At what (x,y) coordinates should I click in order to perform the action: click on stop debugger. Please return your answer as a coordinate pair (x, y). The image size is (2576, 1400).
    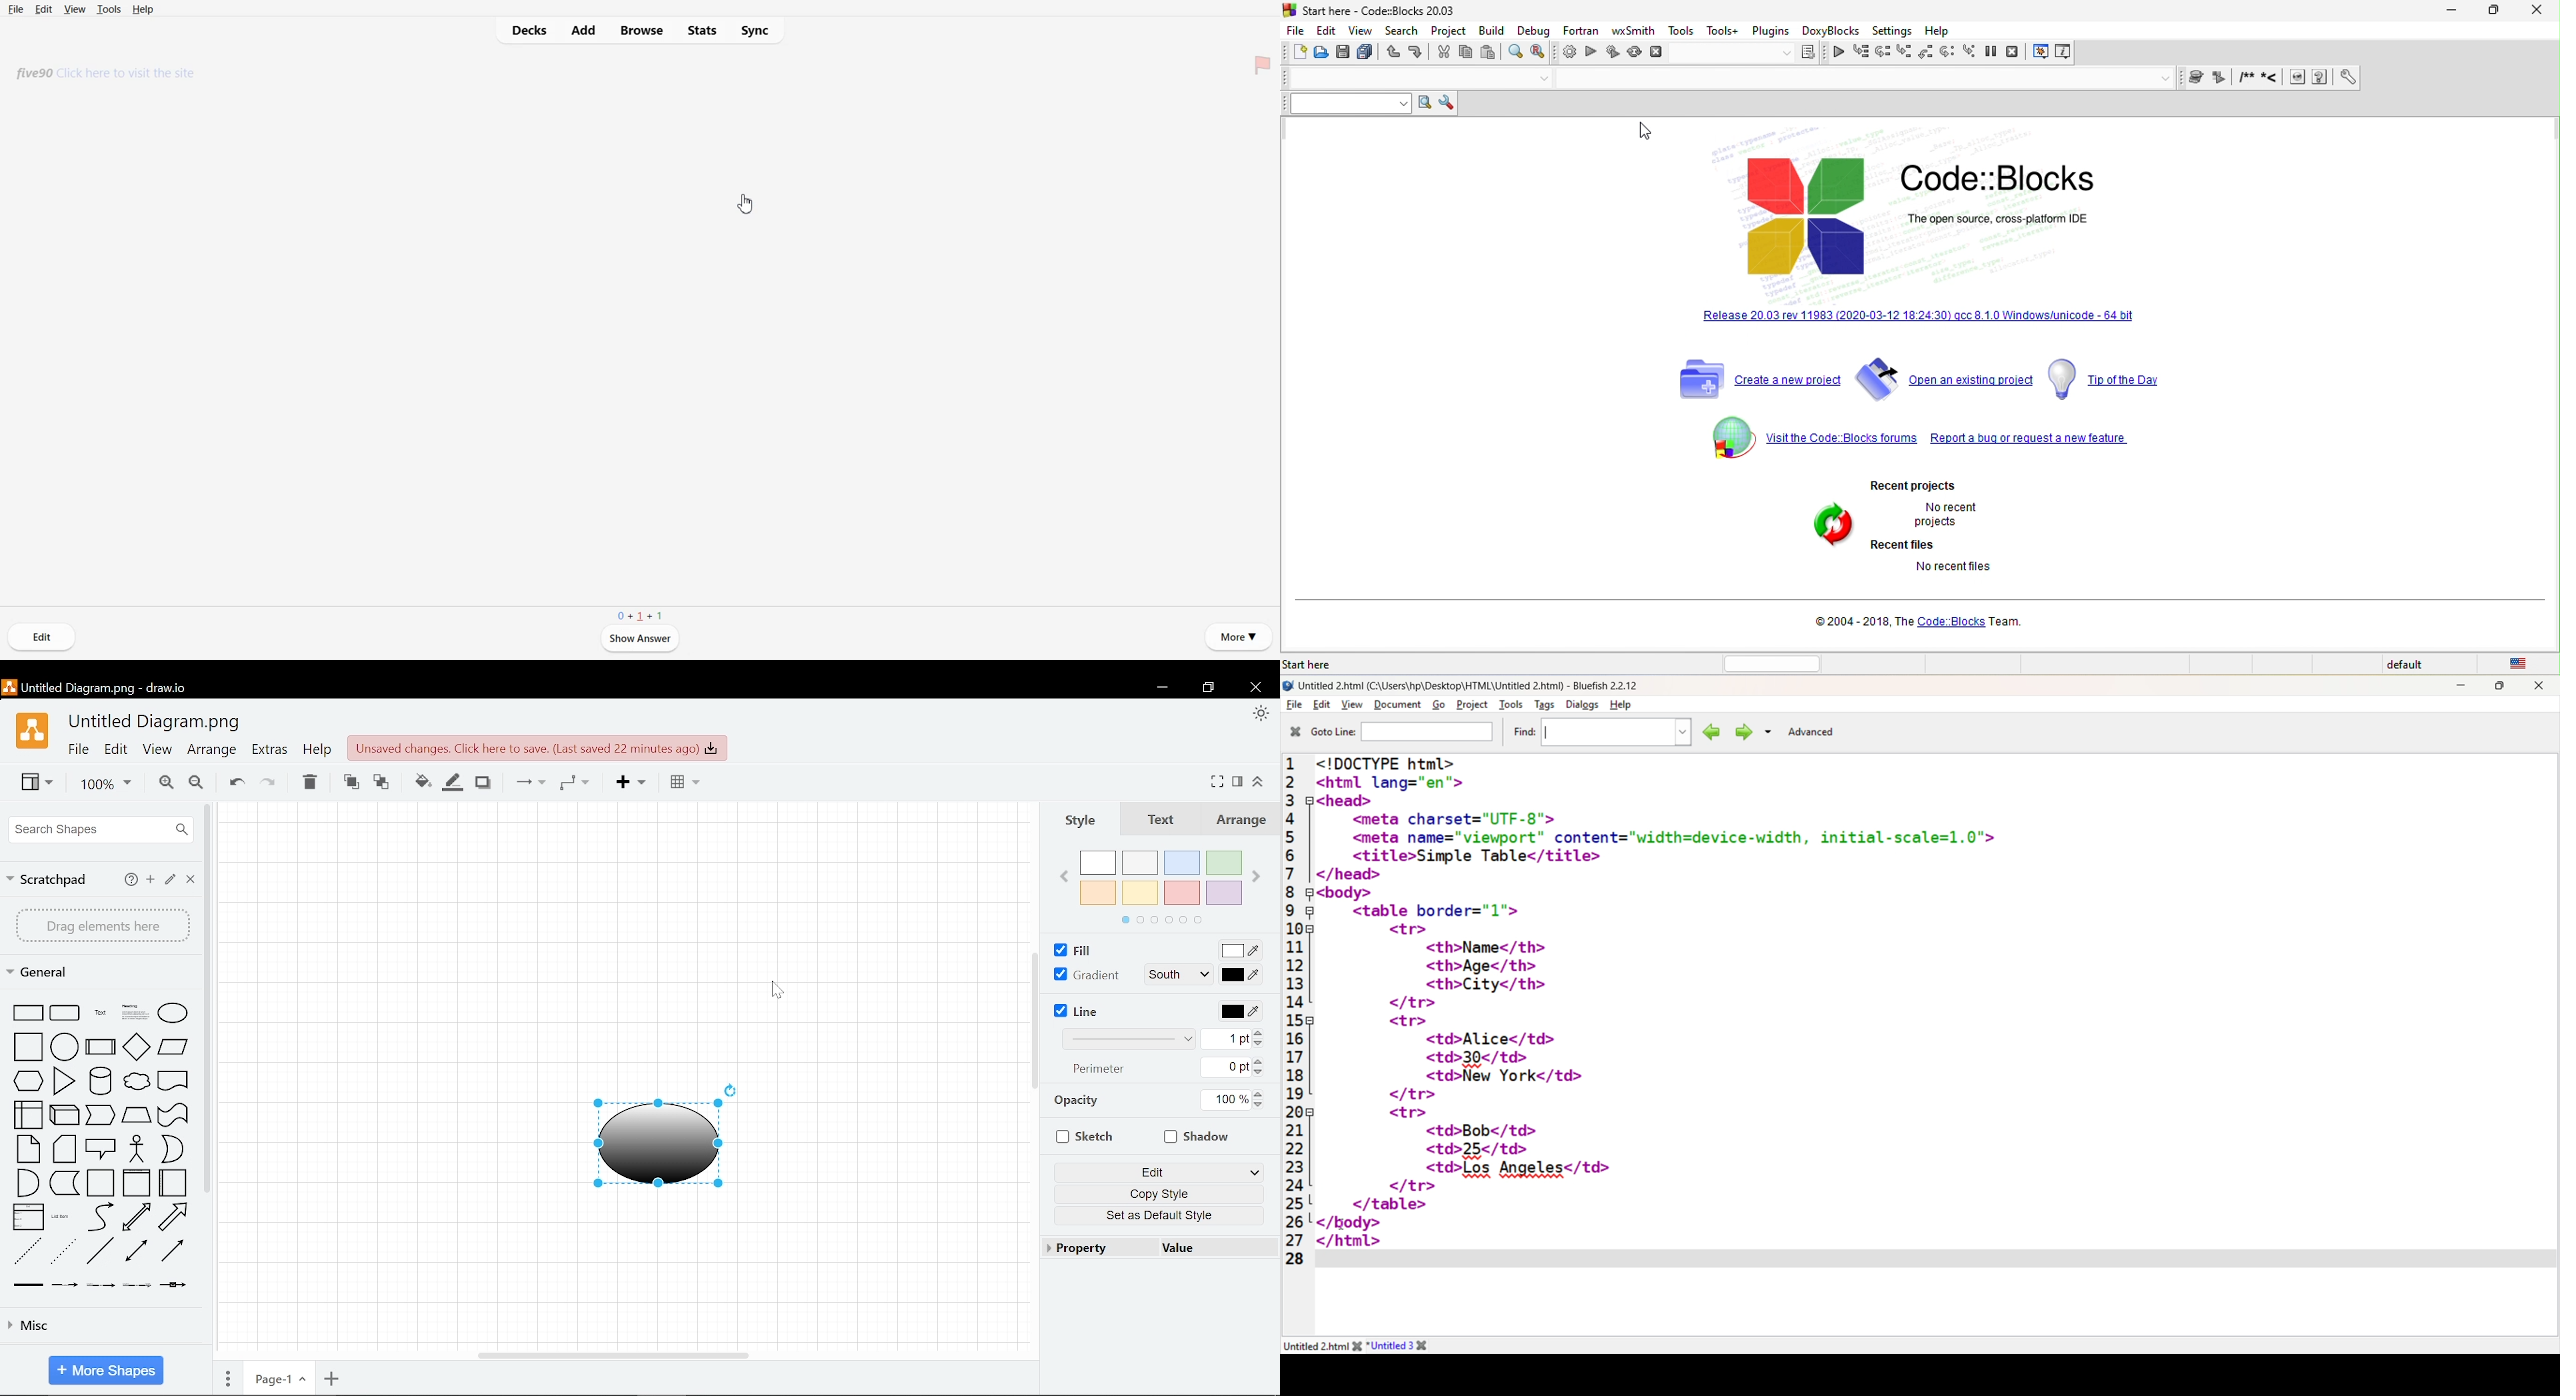
    Looking at the image, I should click on (2017, 52).